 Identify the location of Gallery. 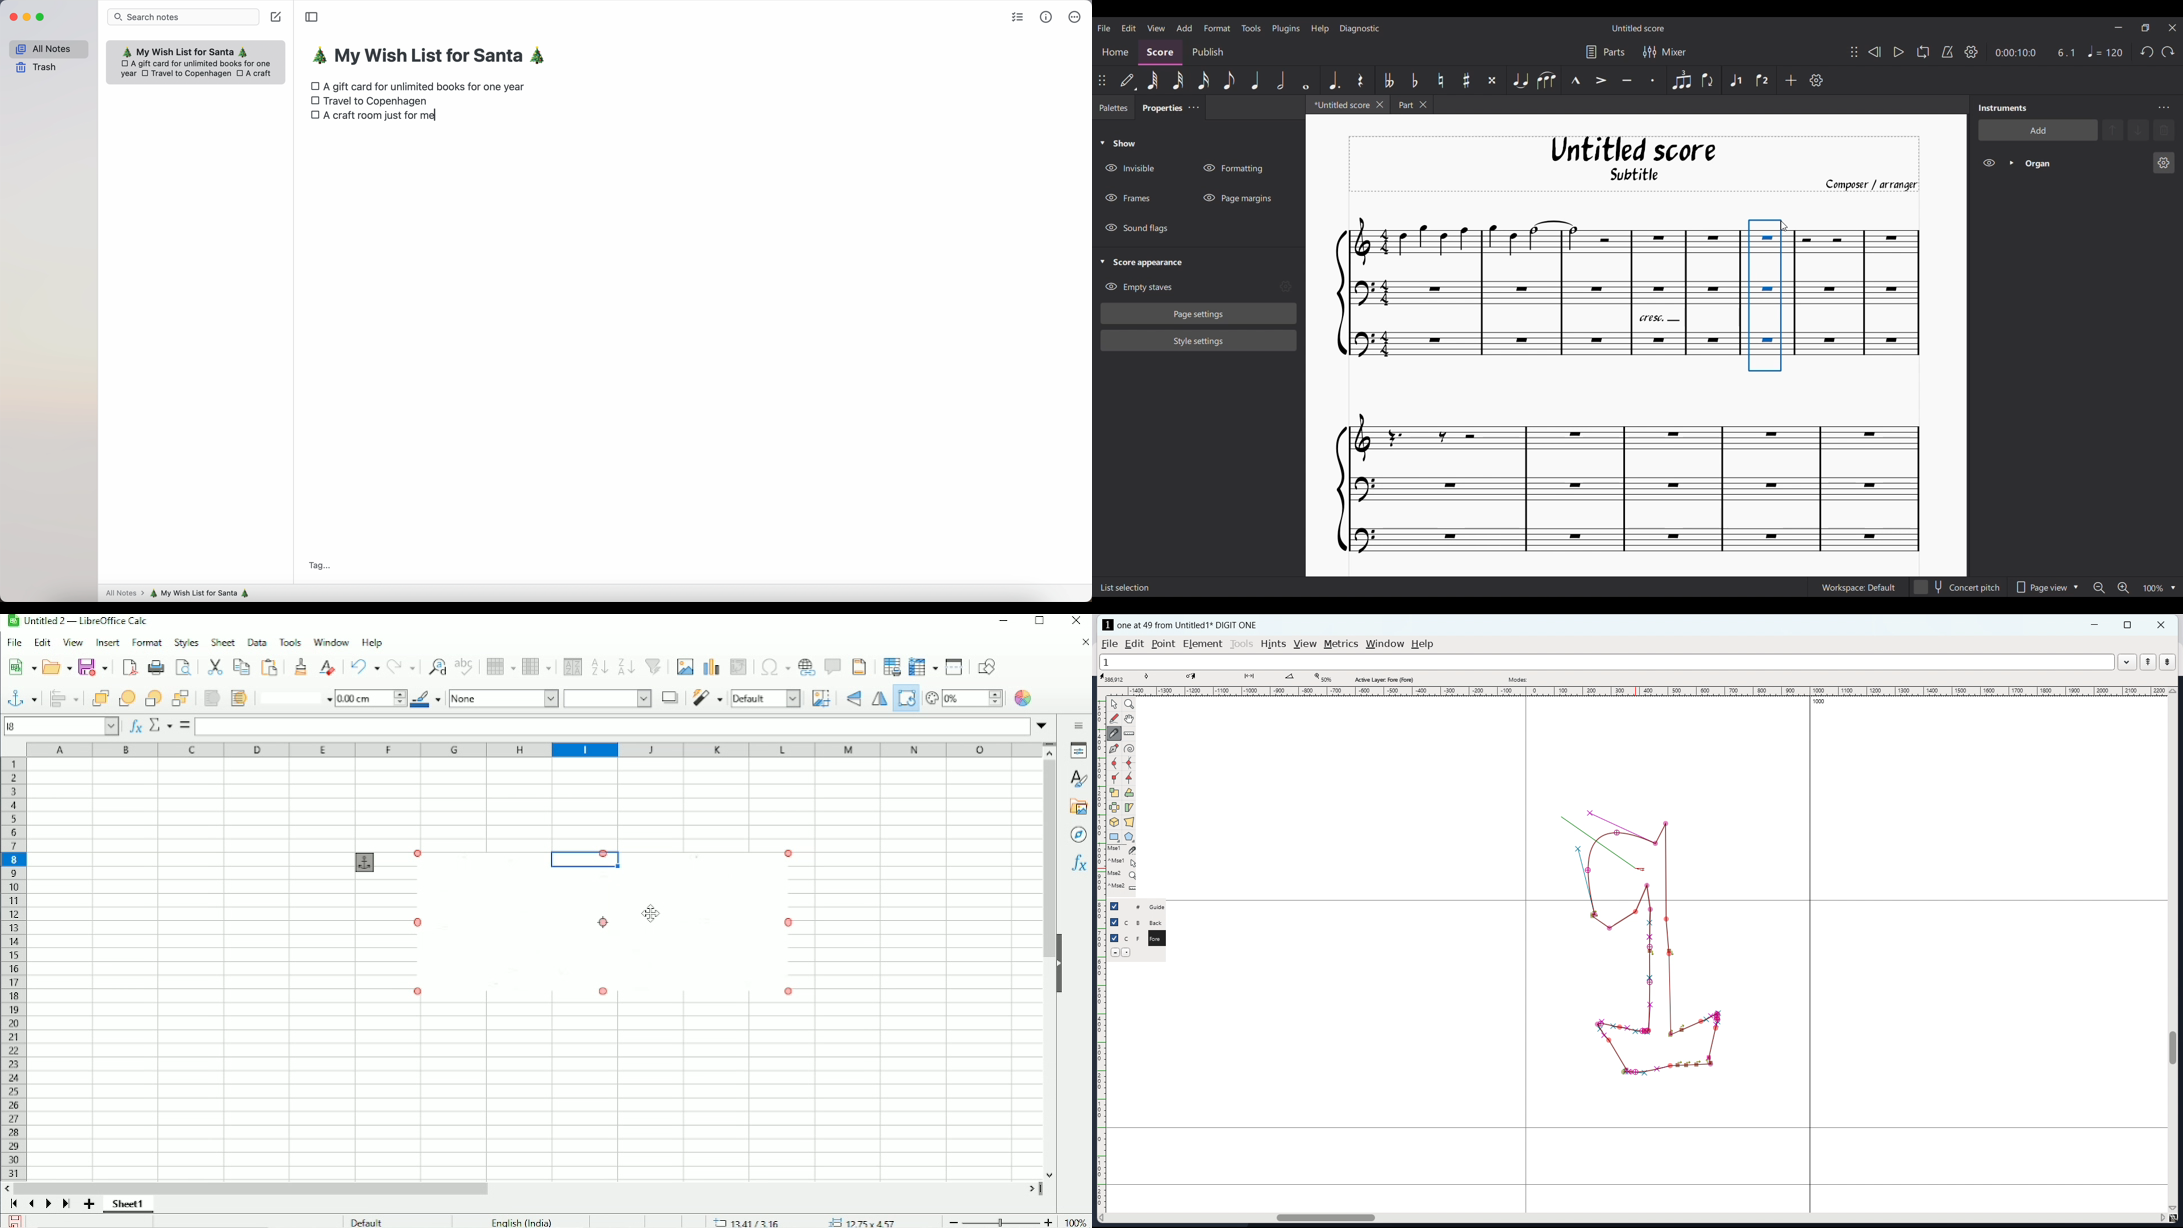
(1077, 807).